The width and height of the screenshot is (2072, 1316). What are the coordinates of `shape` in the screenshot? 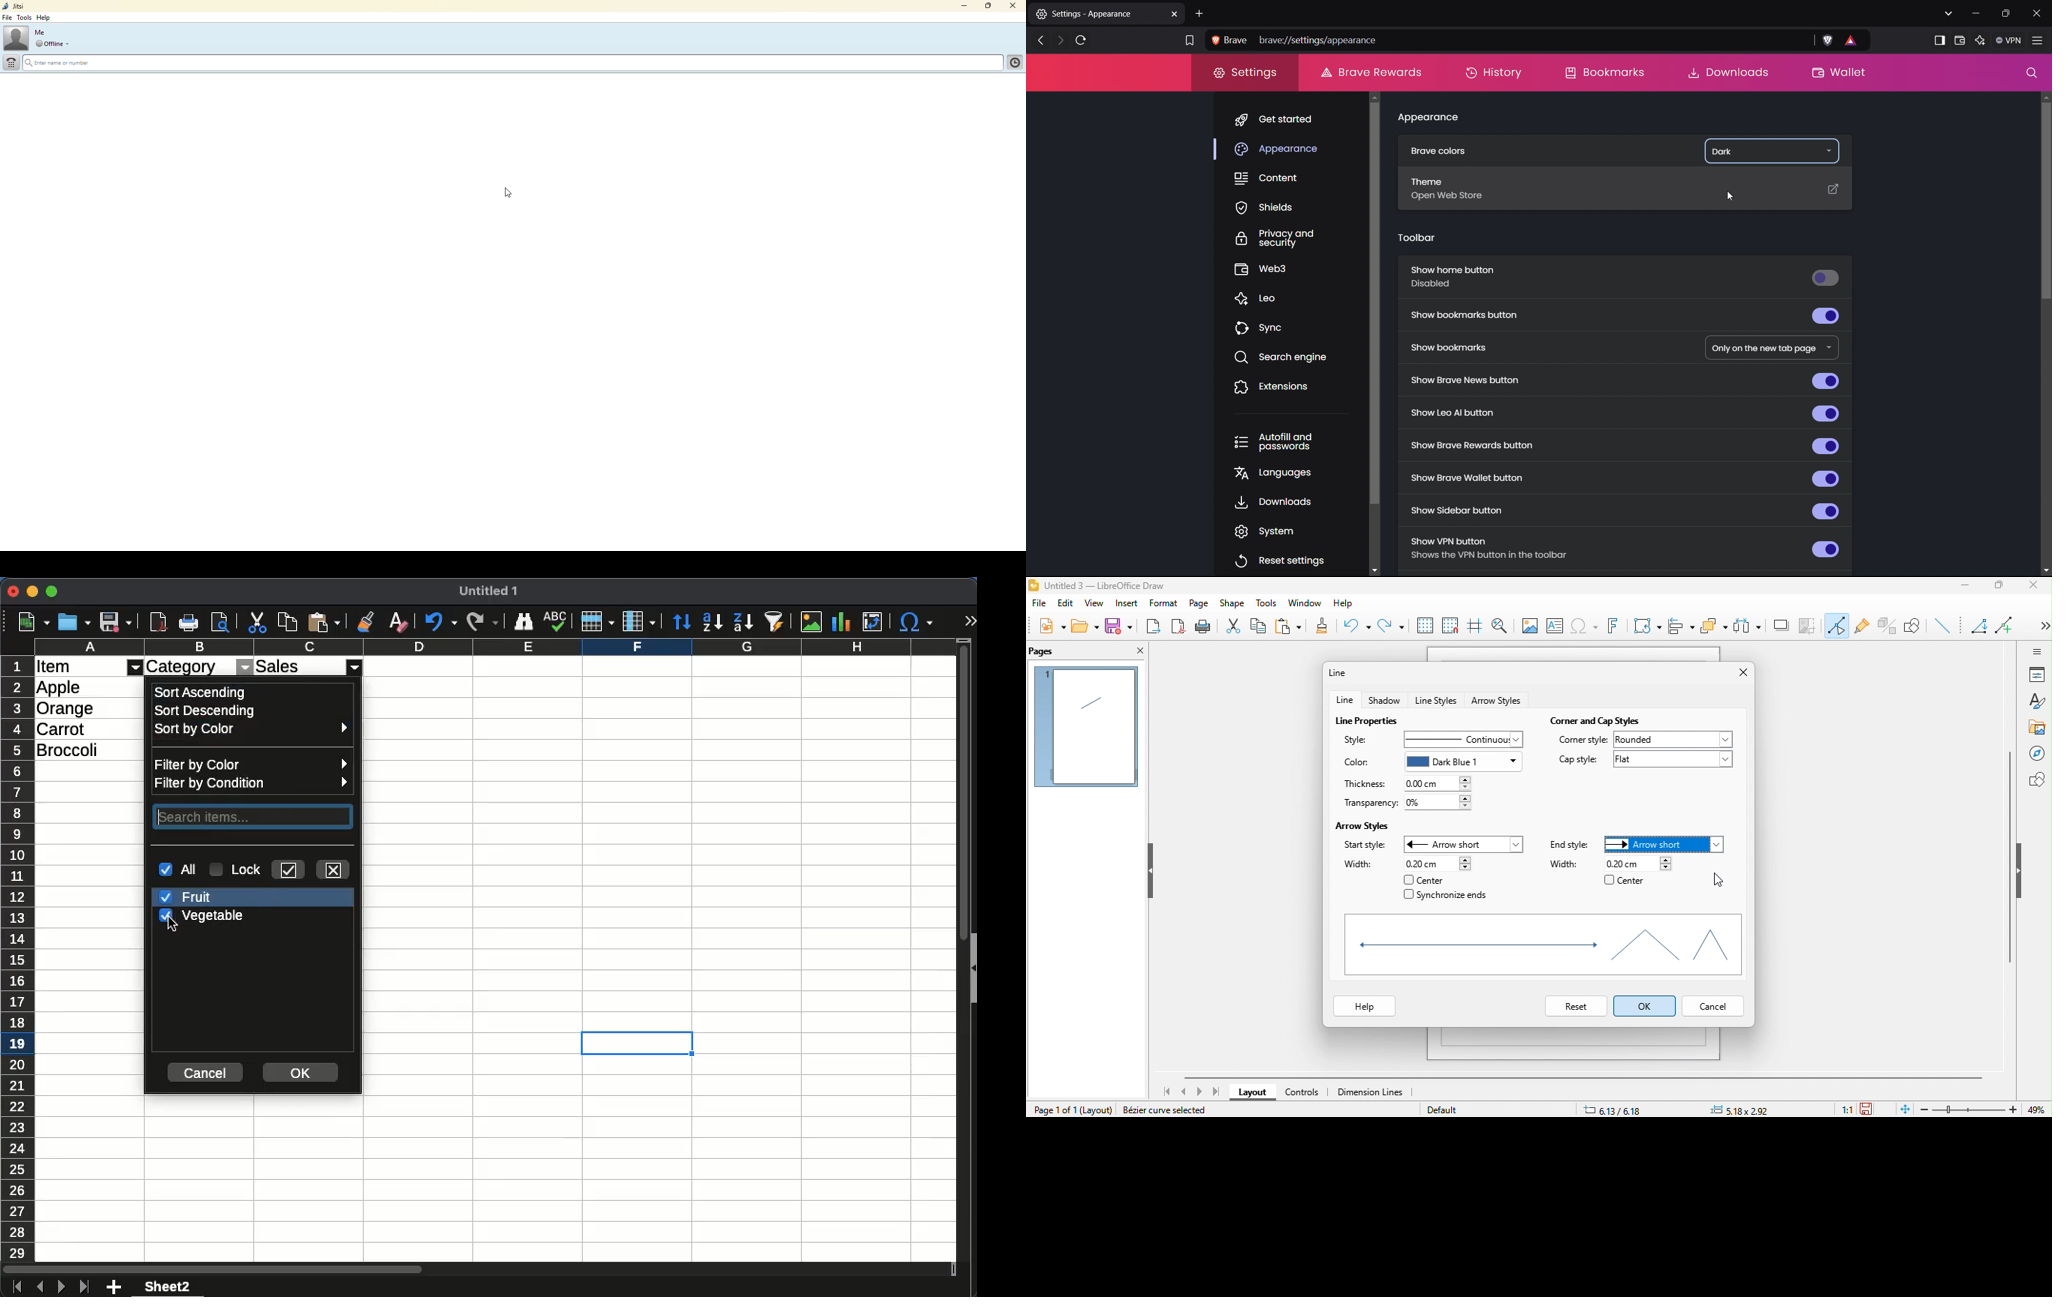 It's located at (1233, 604).